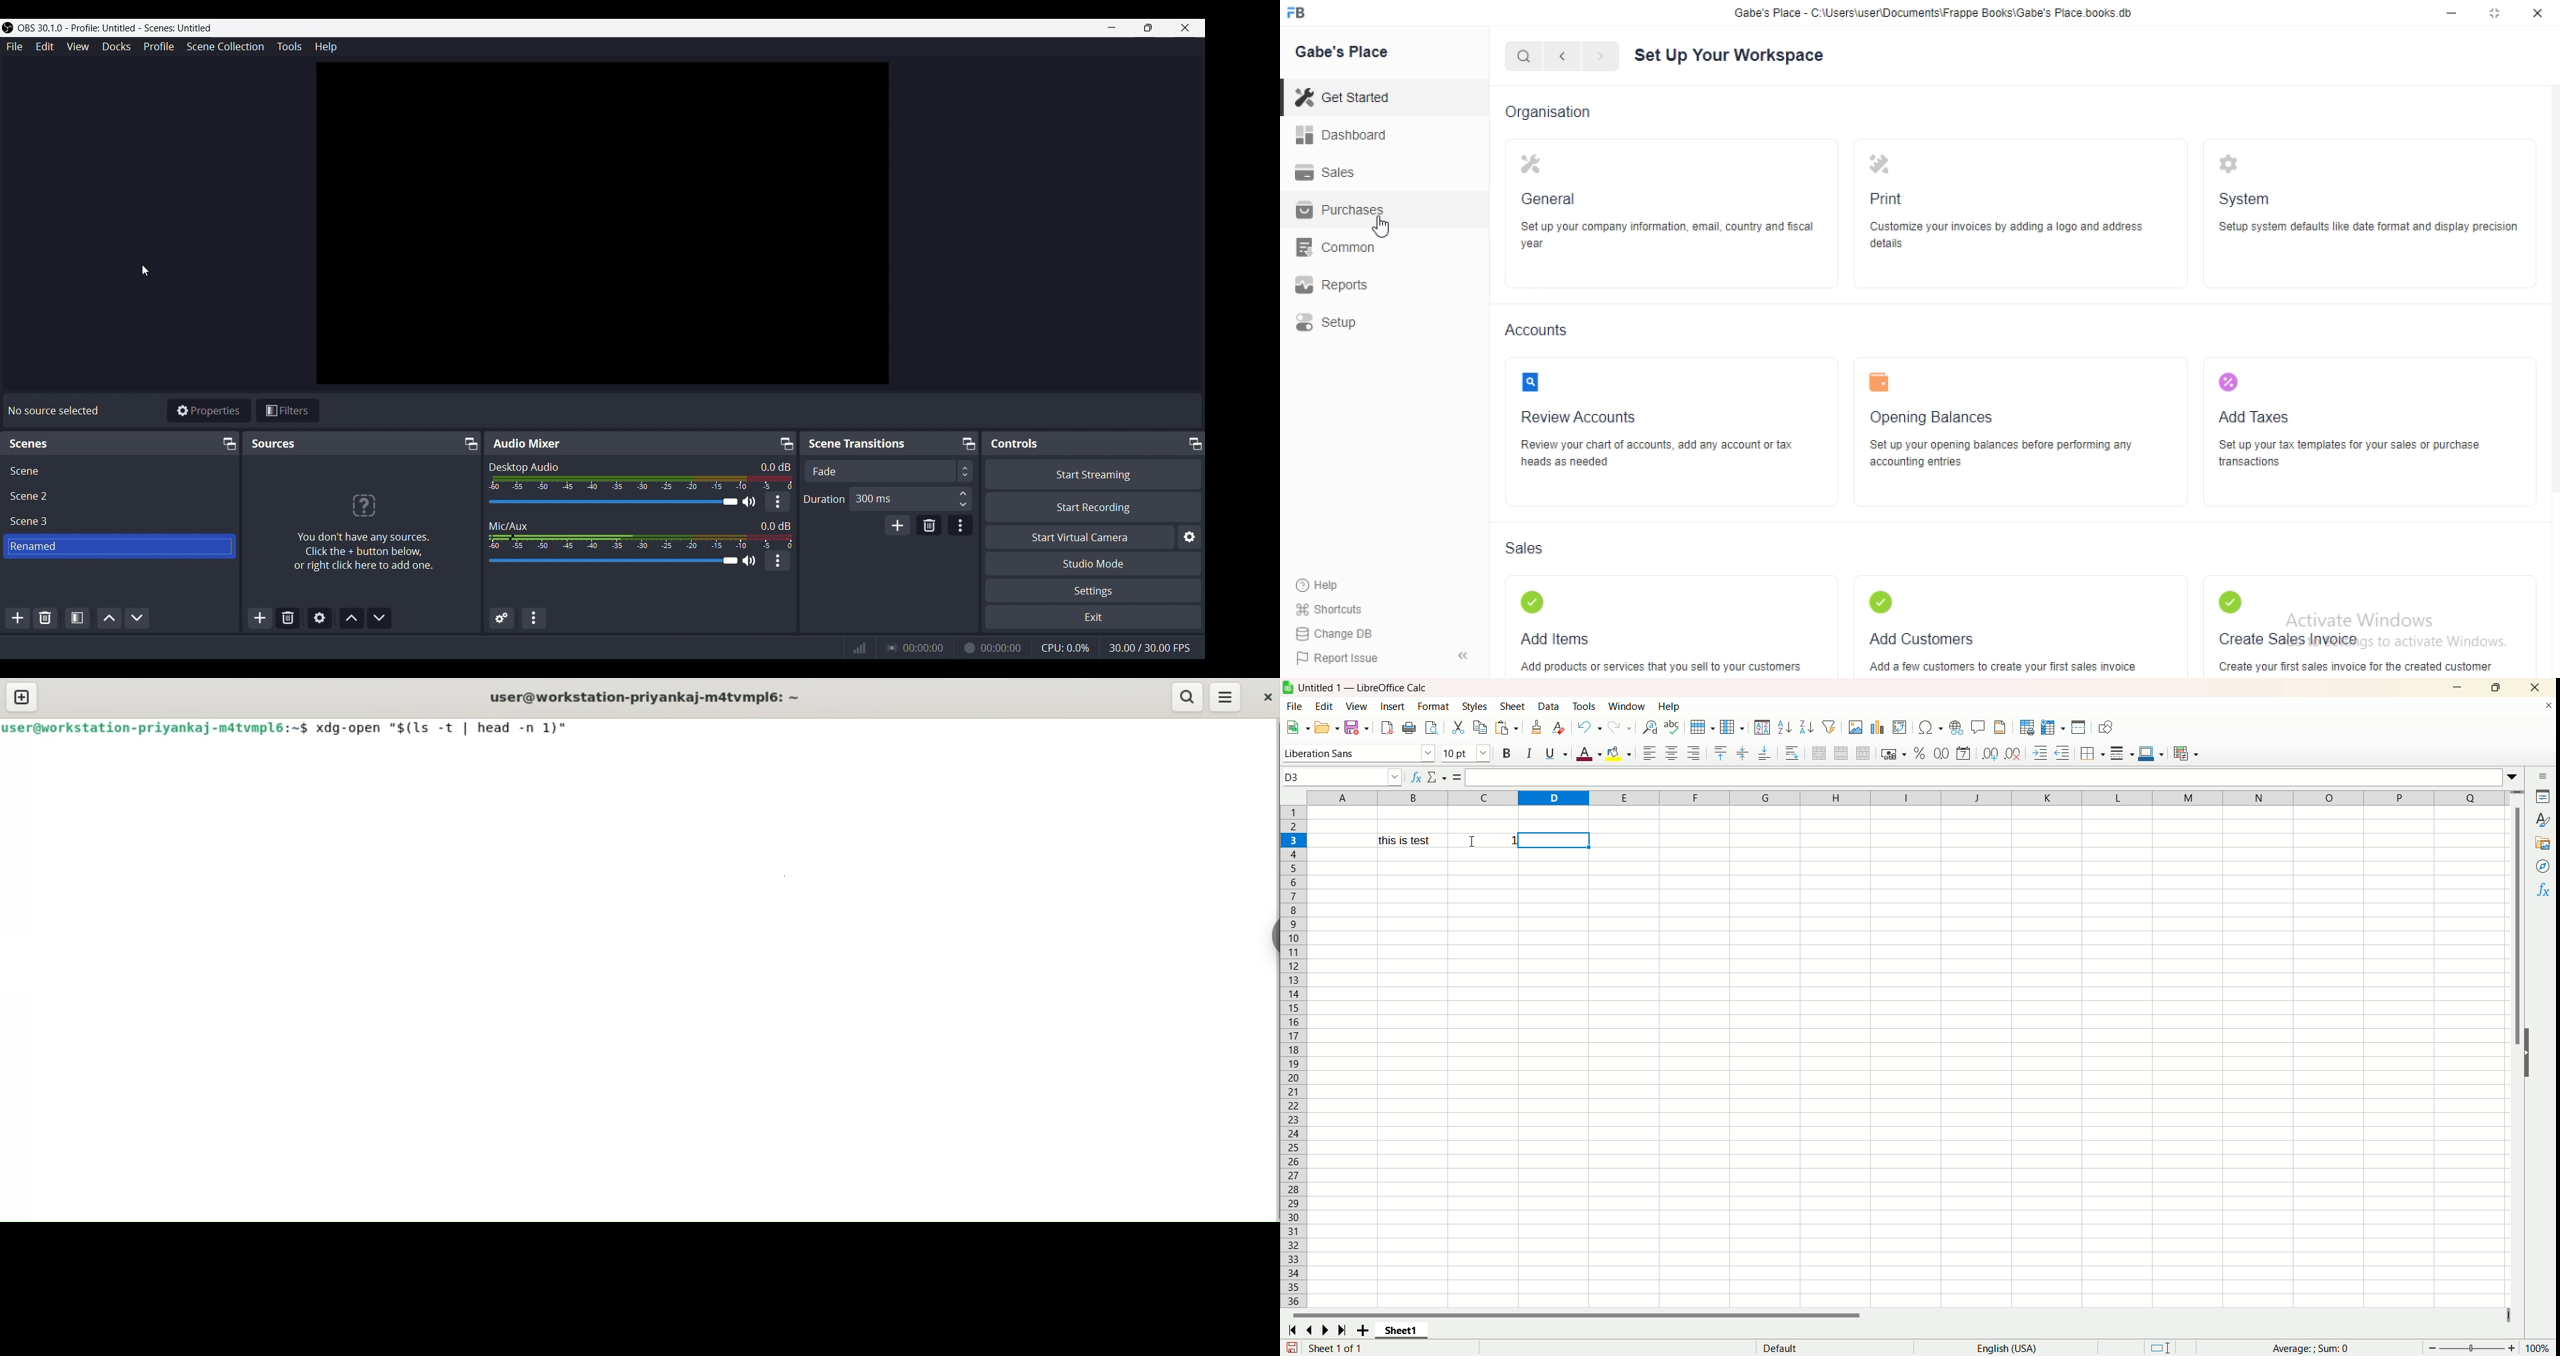 Image resolution: width=2576 pixels, height=1372 pixels. What do you see at coordinates (2002, 727) in the screenshot?
I see `header and footer` at bounding box center [2002, 727].